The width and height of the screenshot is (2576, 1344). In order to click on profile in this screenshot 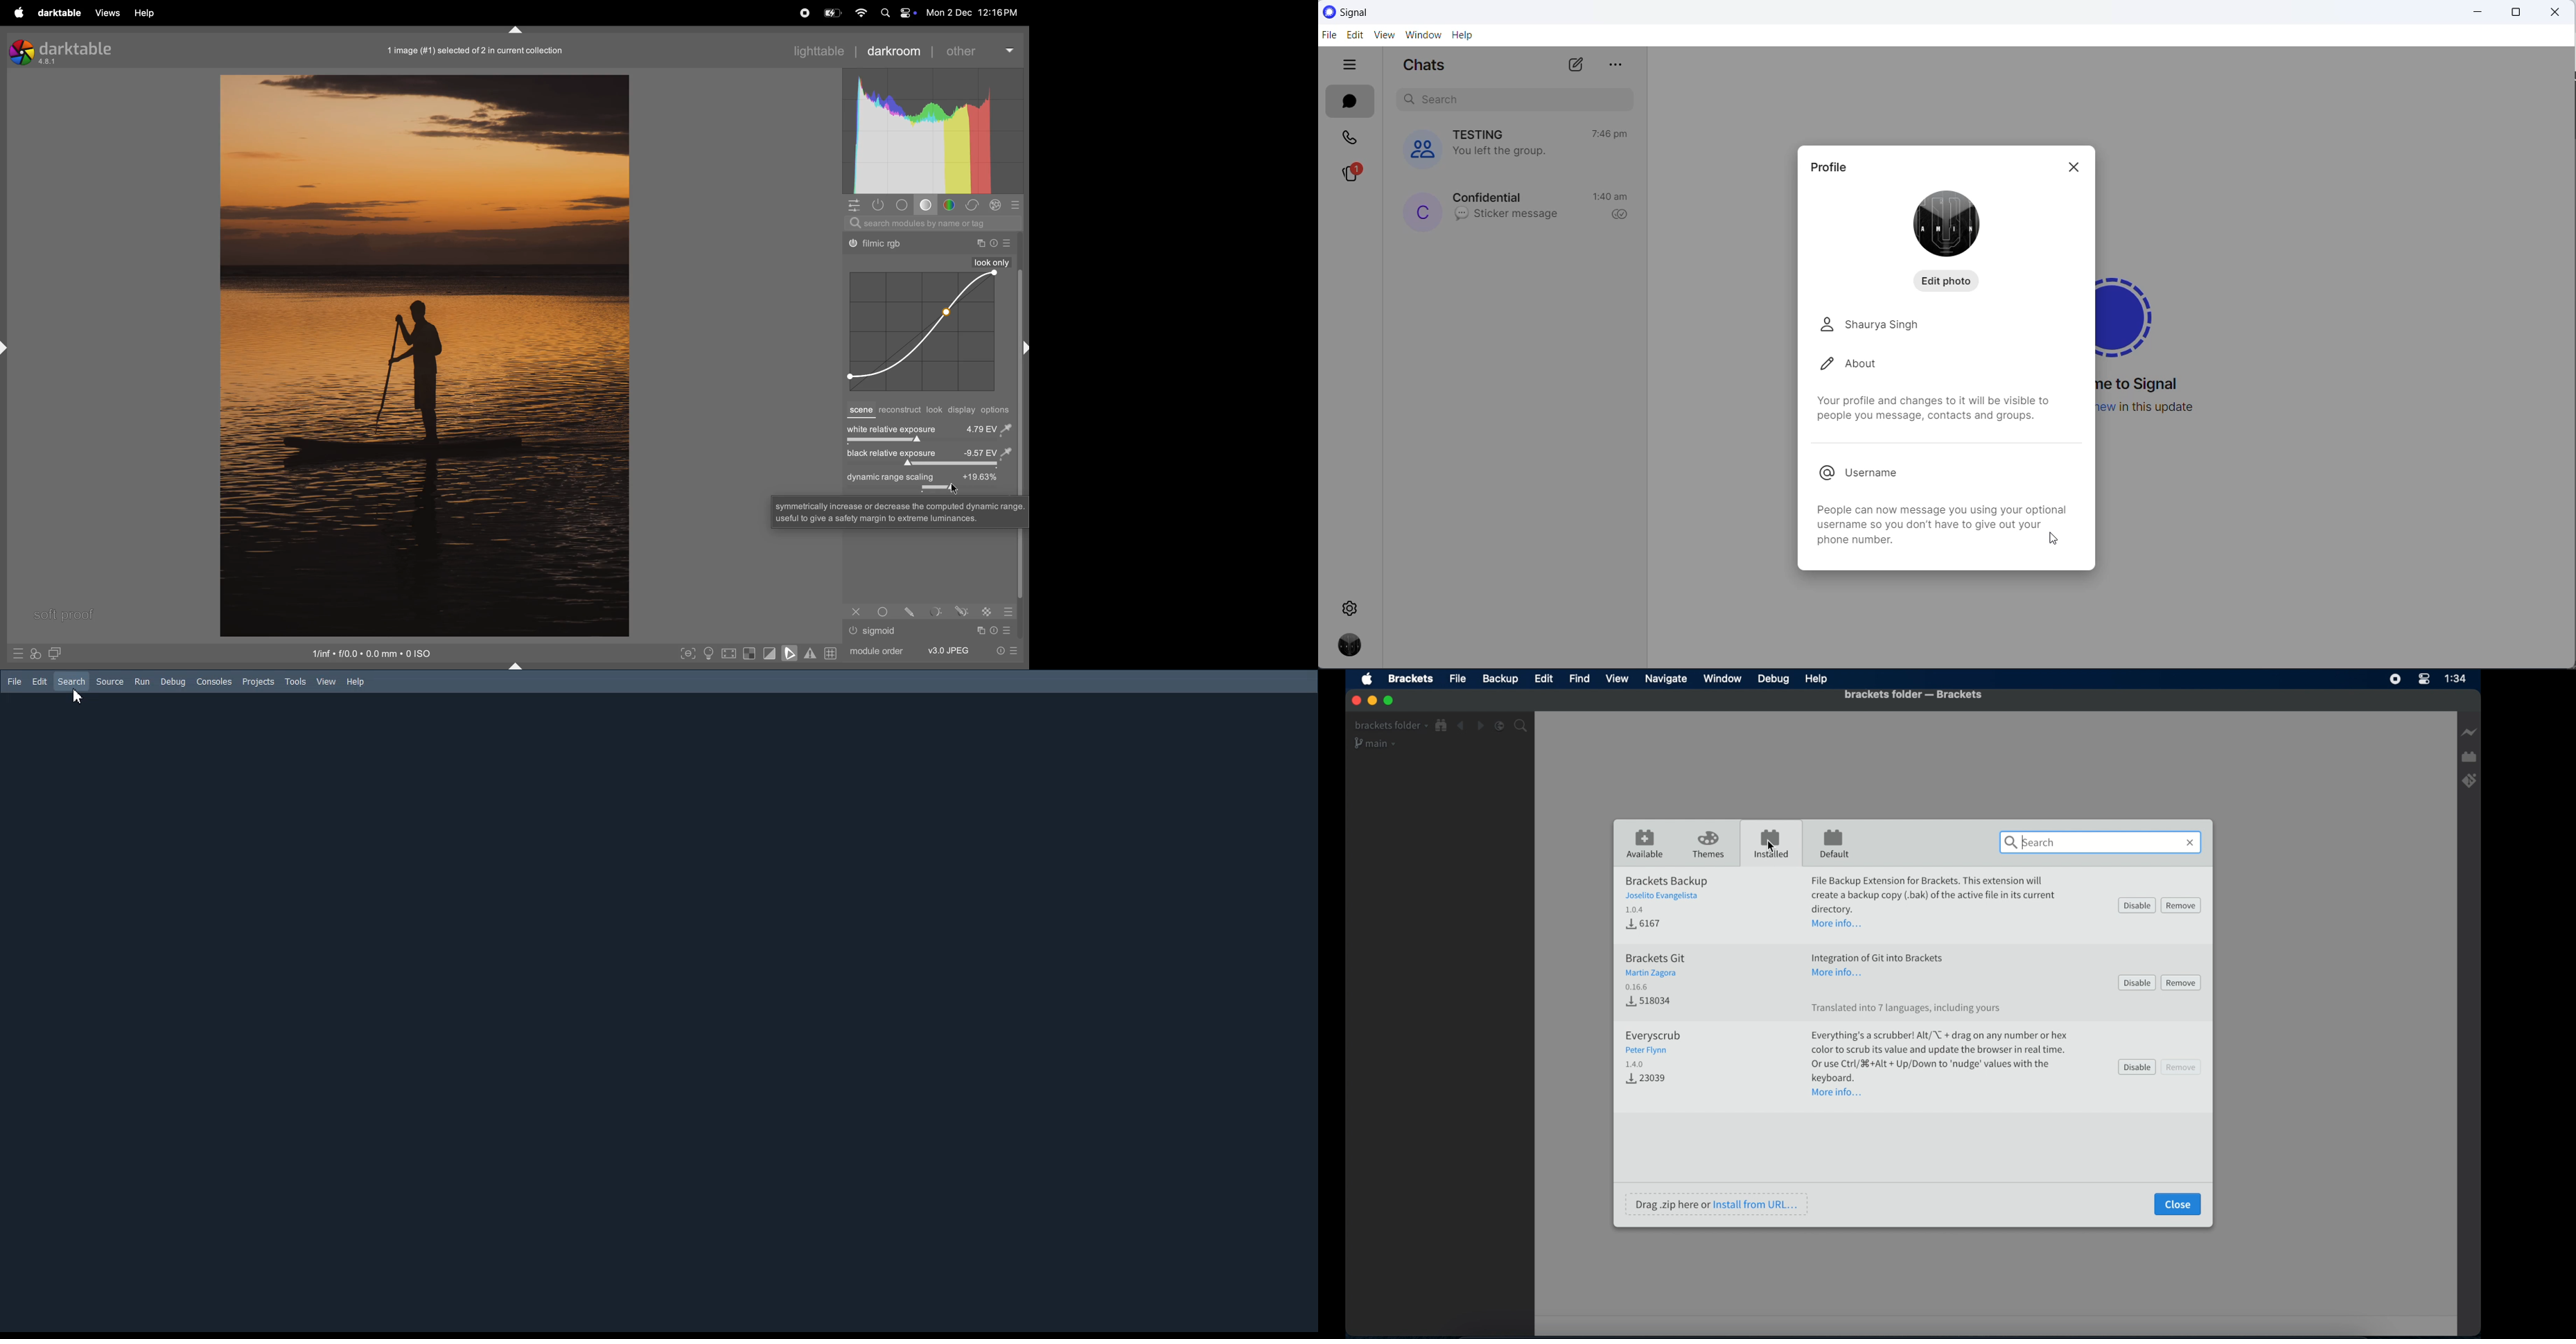, I will do `click(1833, 165)`.